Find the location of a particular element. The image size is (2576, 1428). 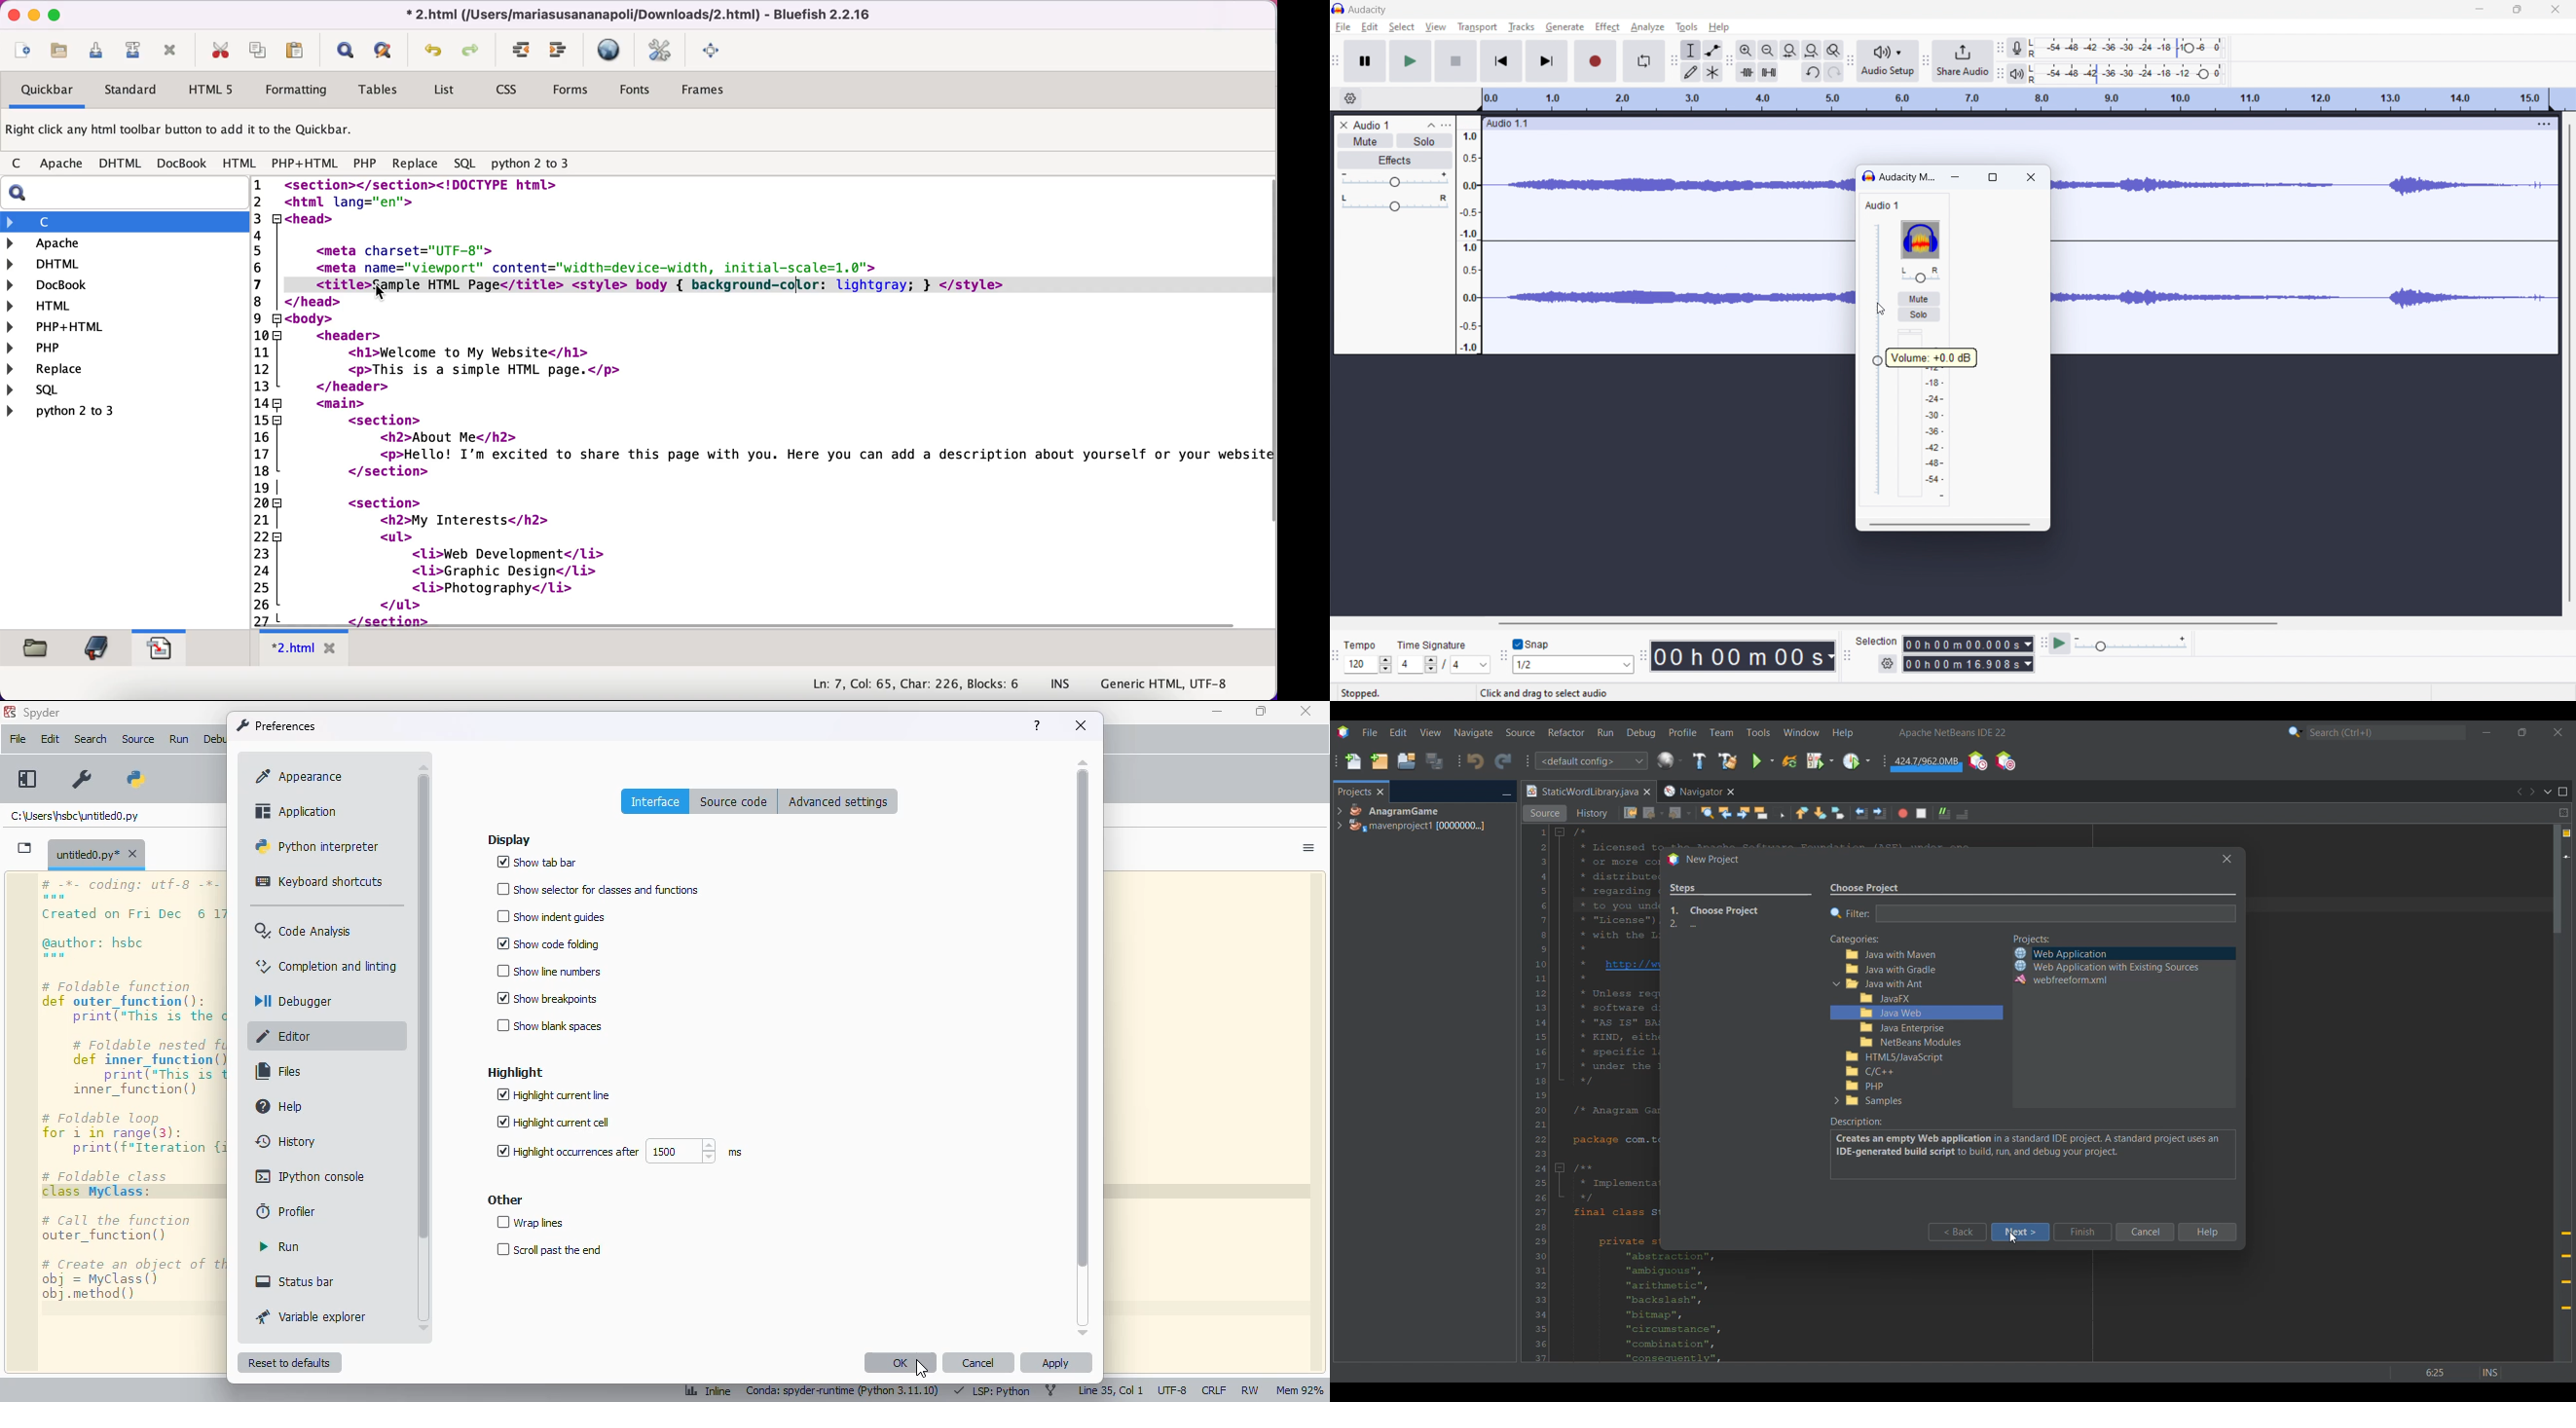

preferences is located at coordinates (276, 725).